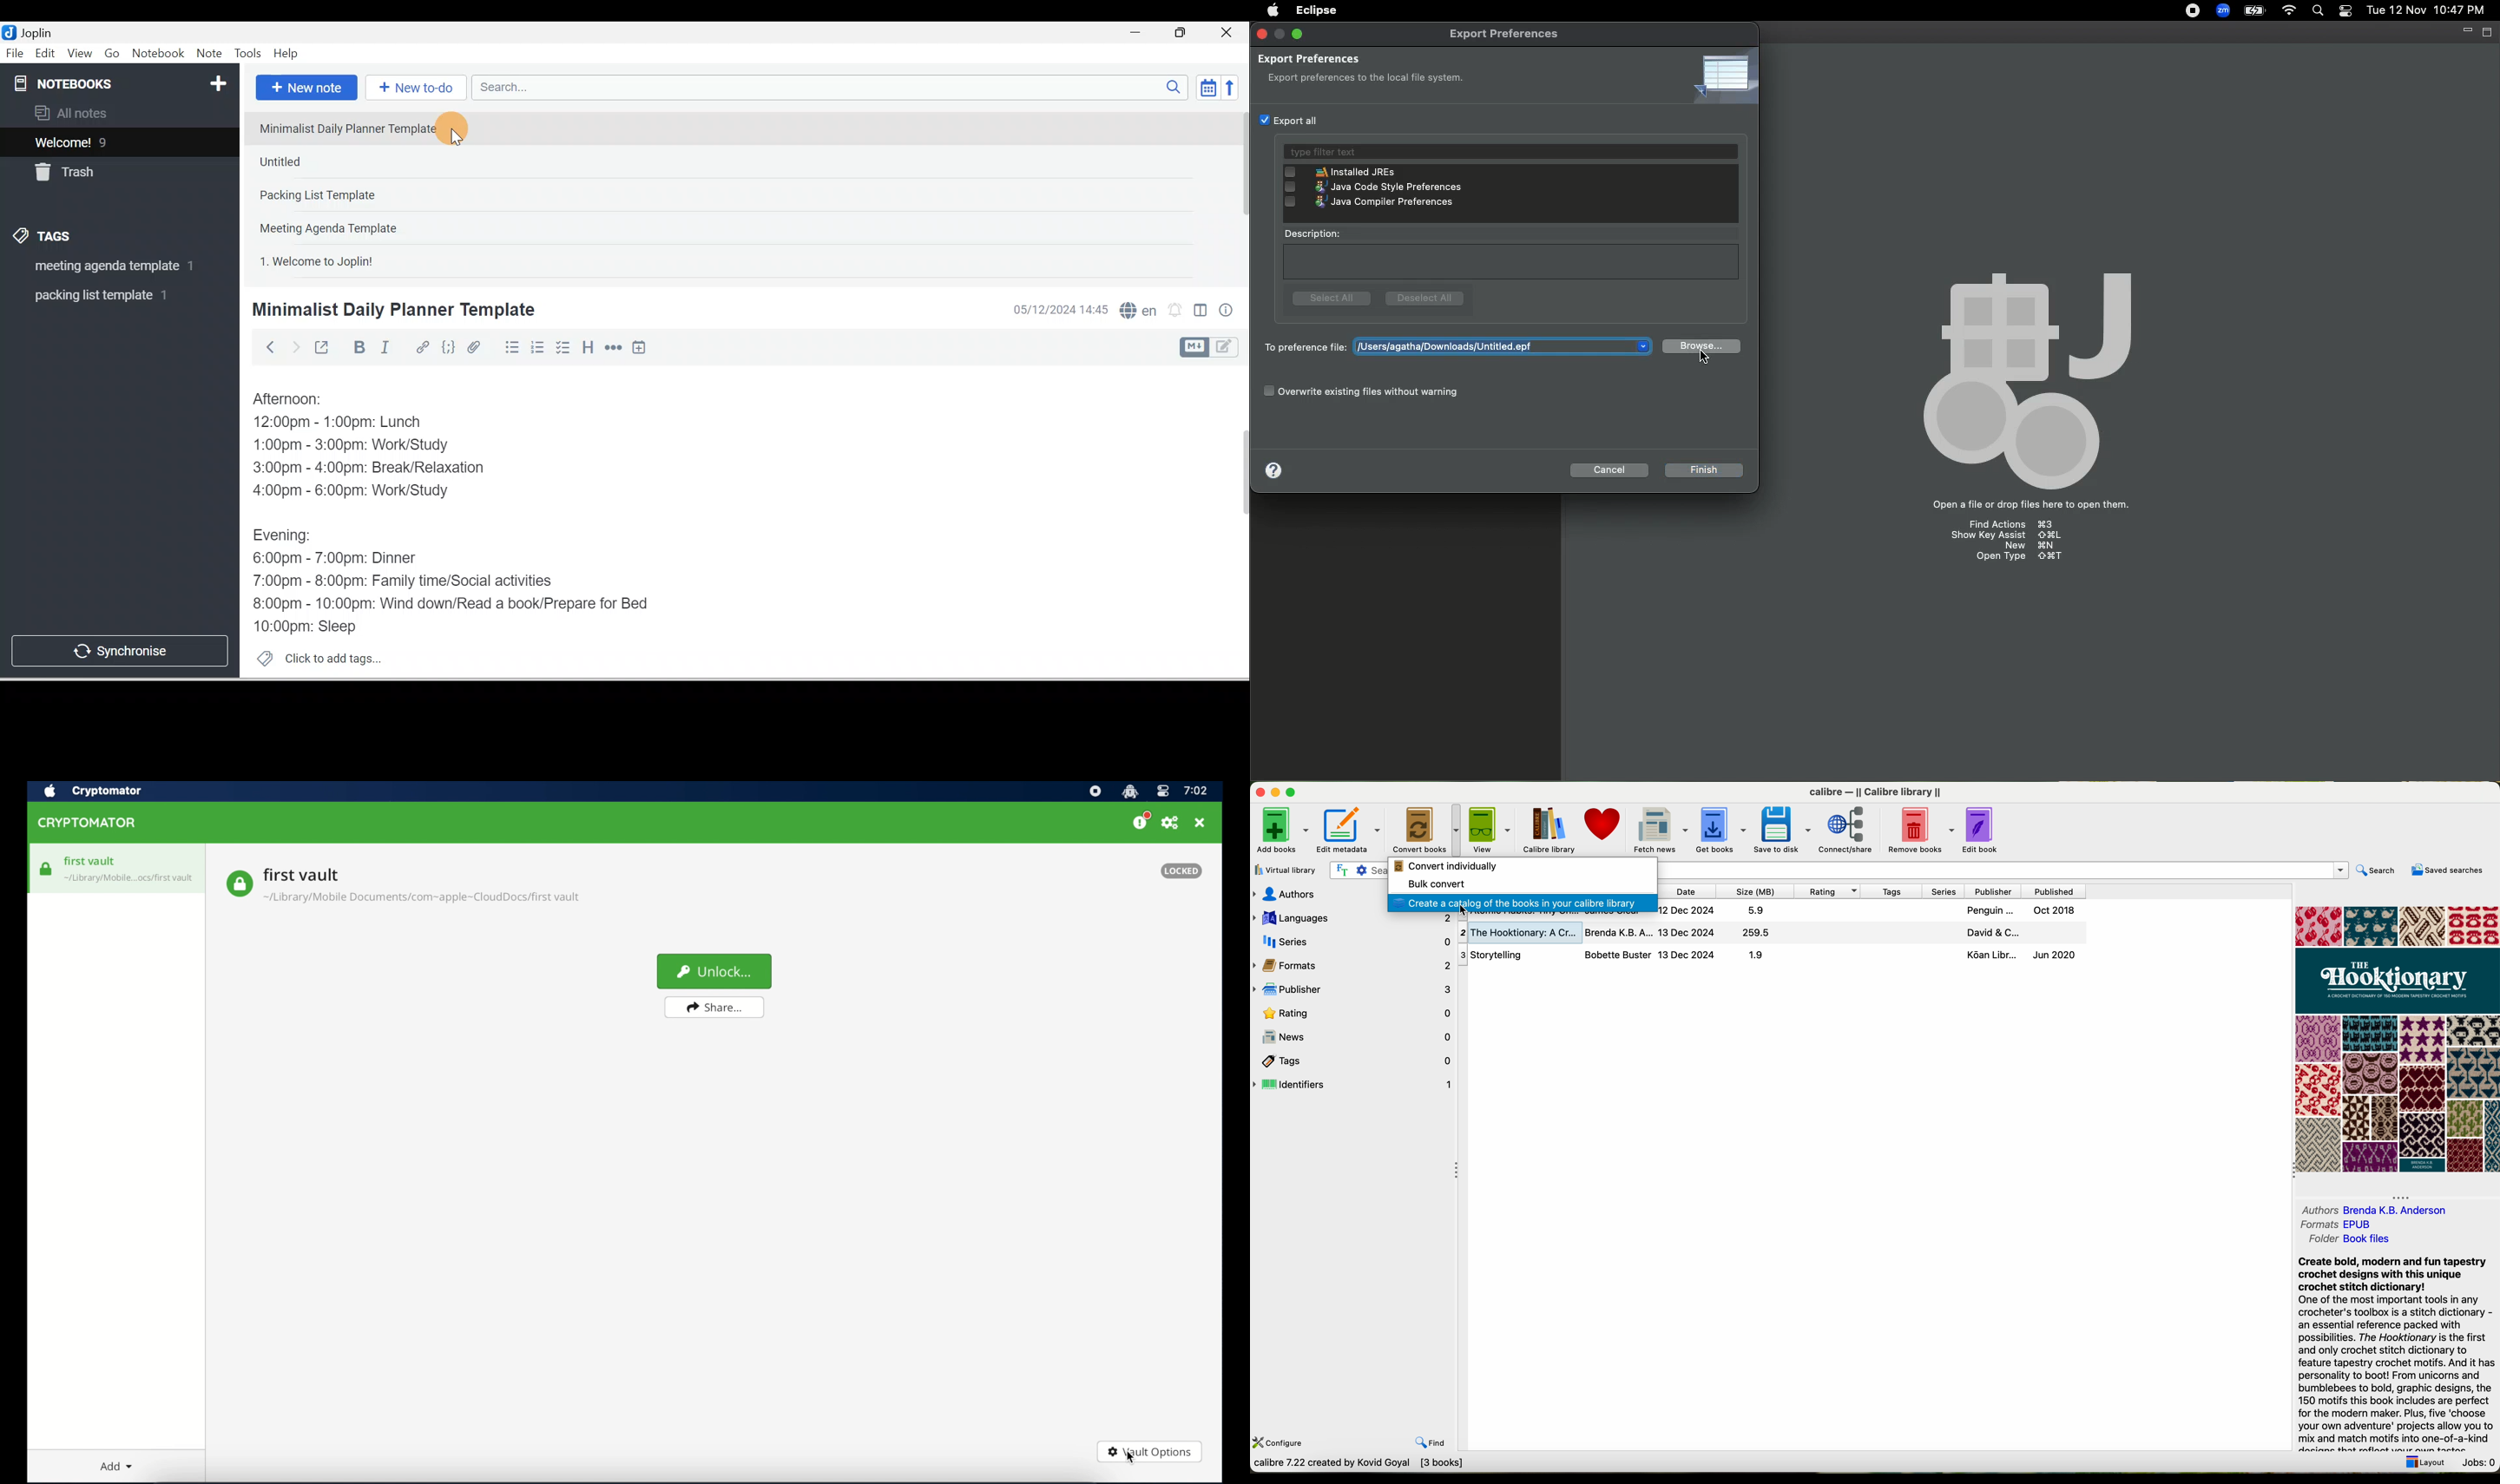 This screenshot has width=2520, height=1484. Describe the element at coordinates (387, 350) in the screenshot. I see `Italic` at that location.